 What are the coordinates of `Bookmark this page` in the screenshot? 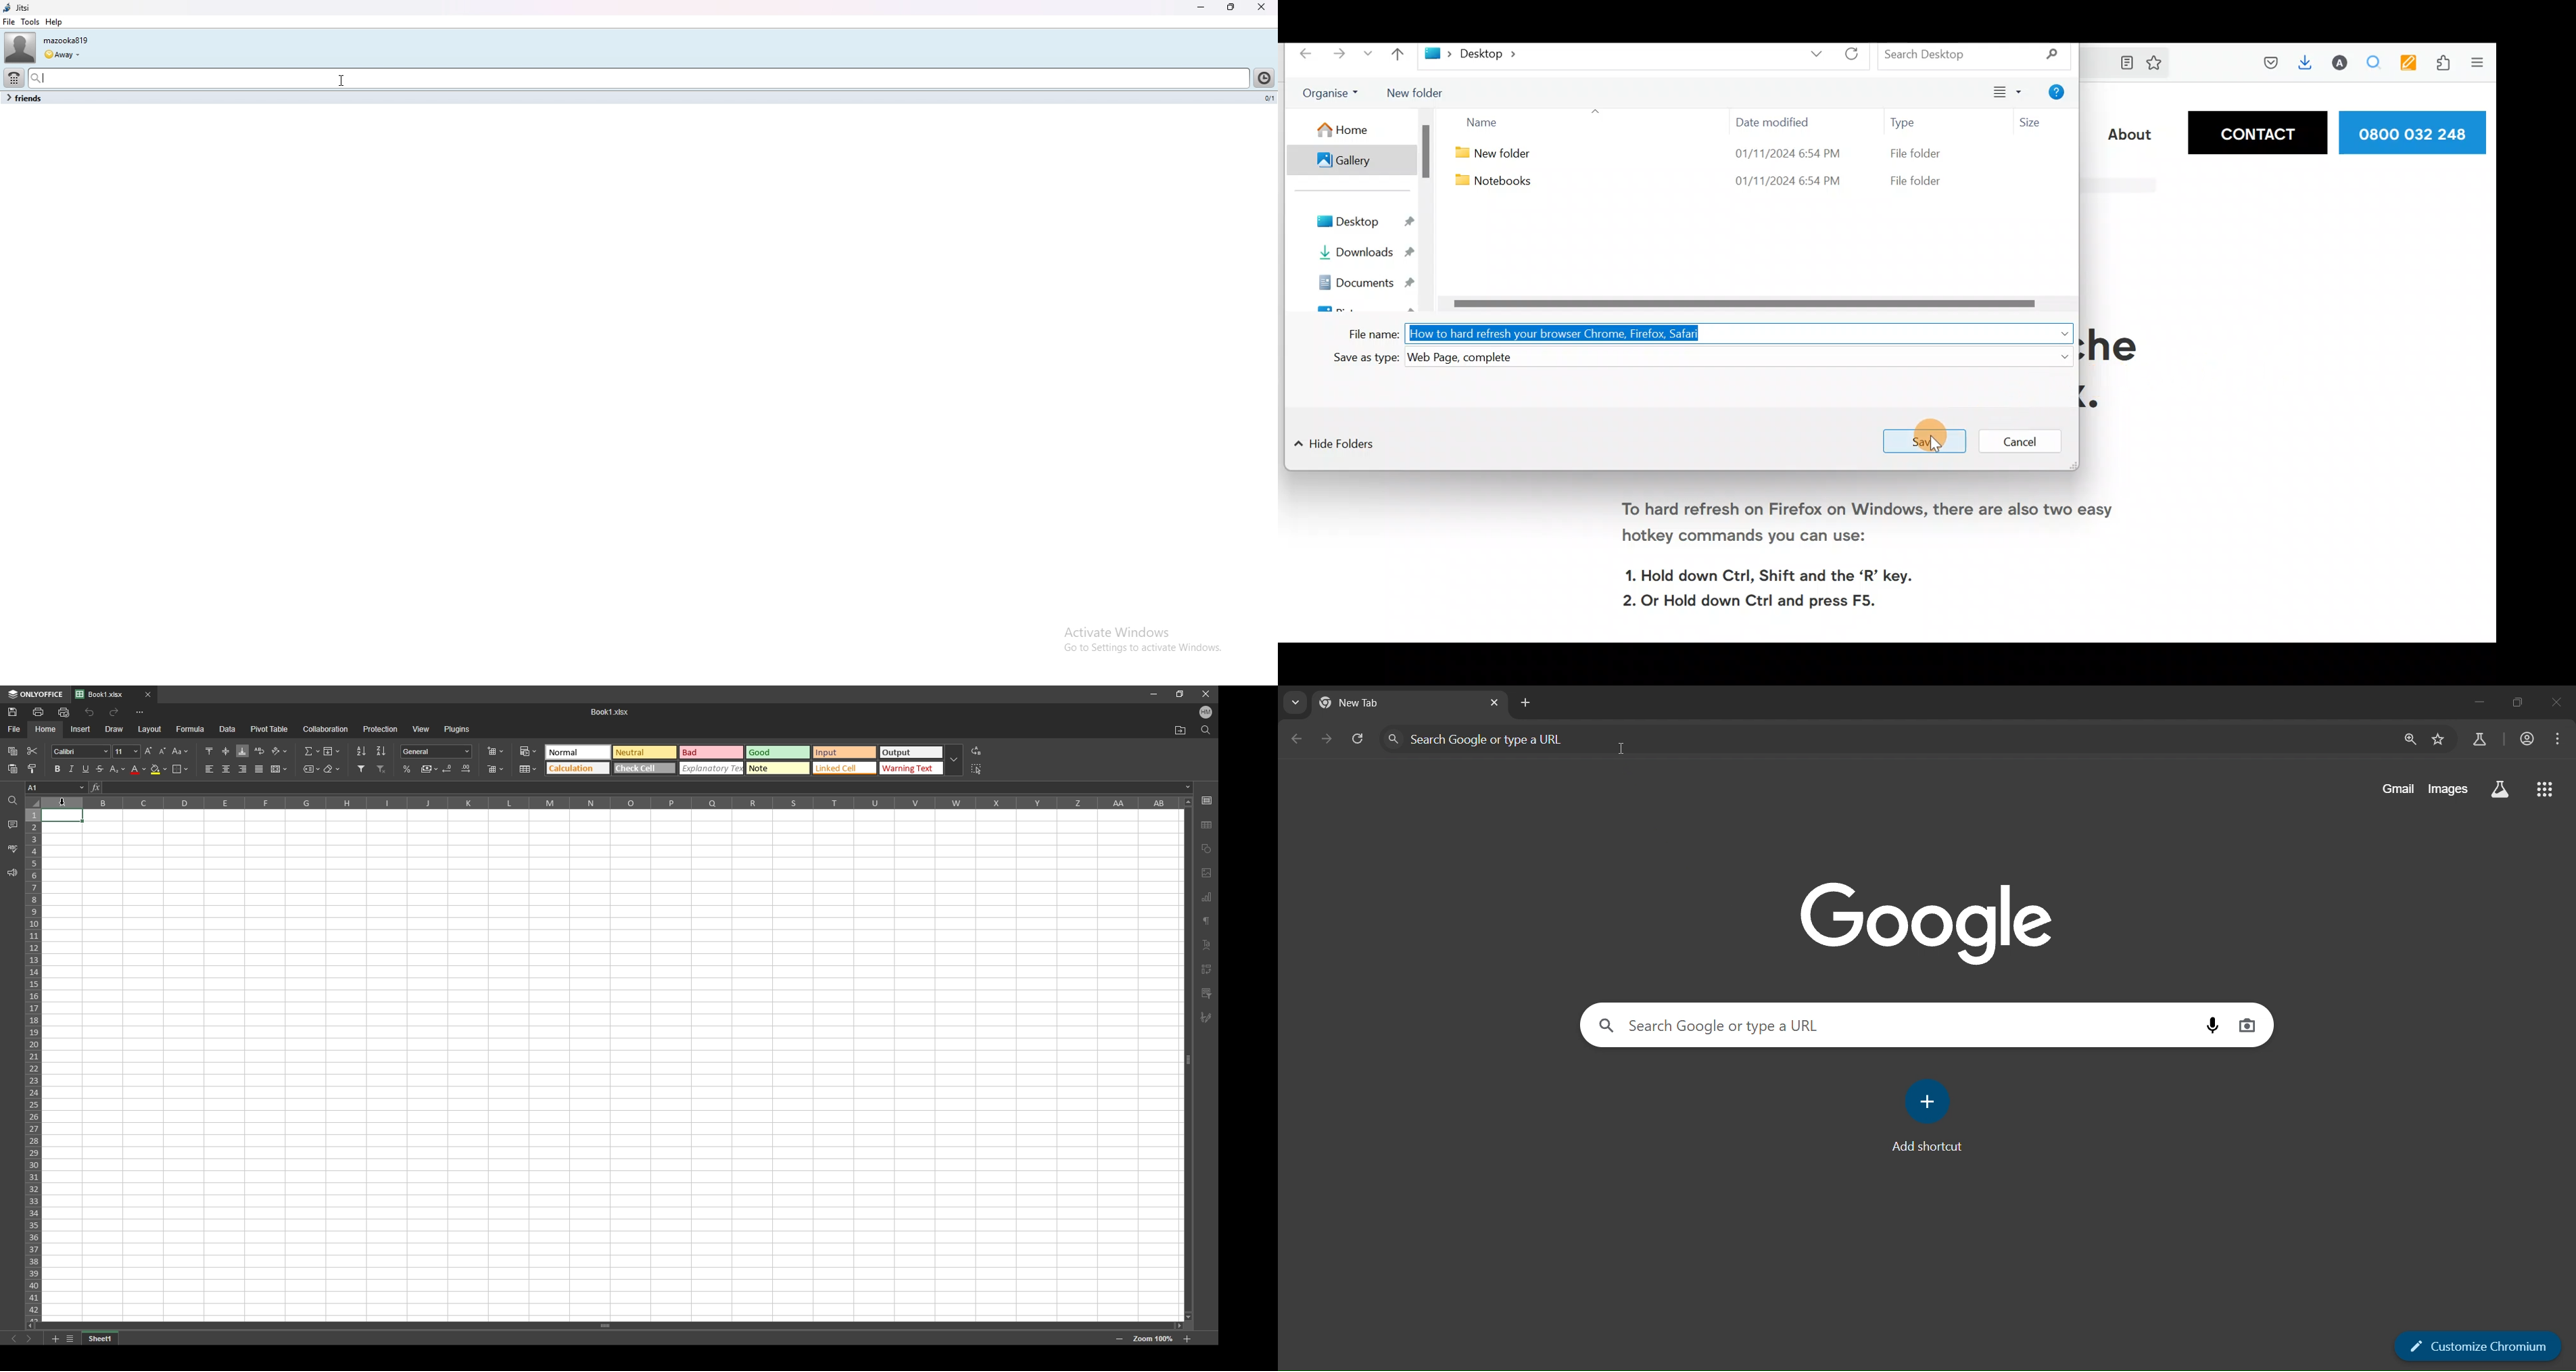 It's located at (2160, 65).